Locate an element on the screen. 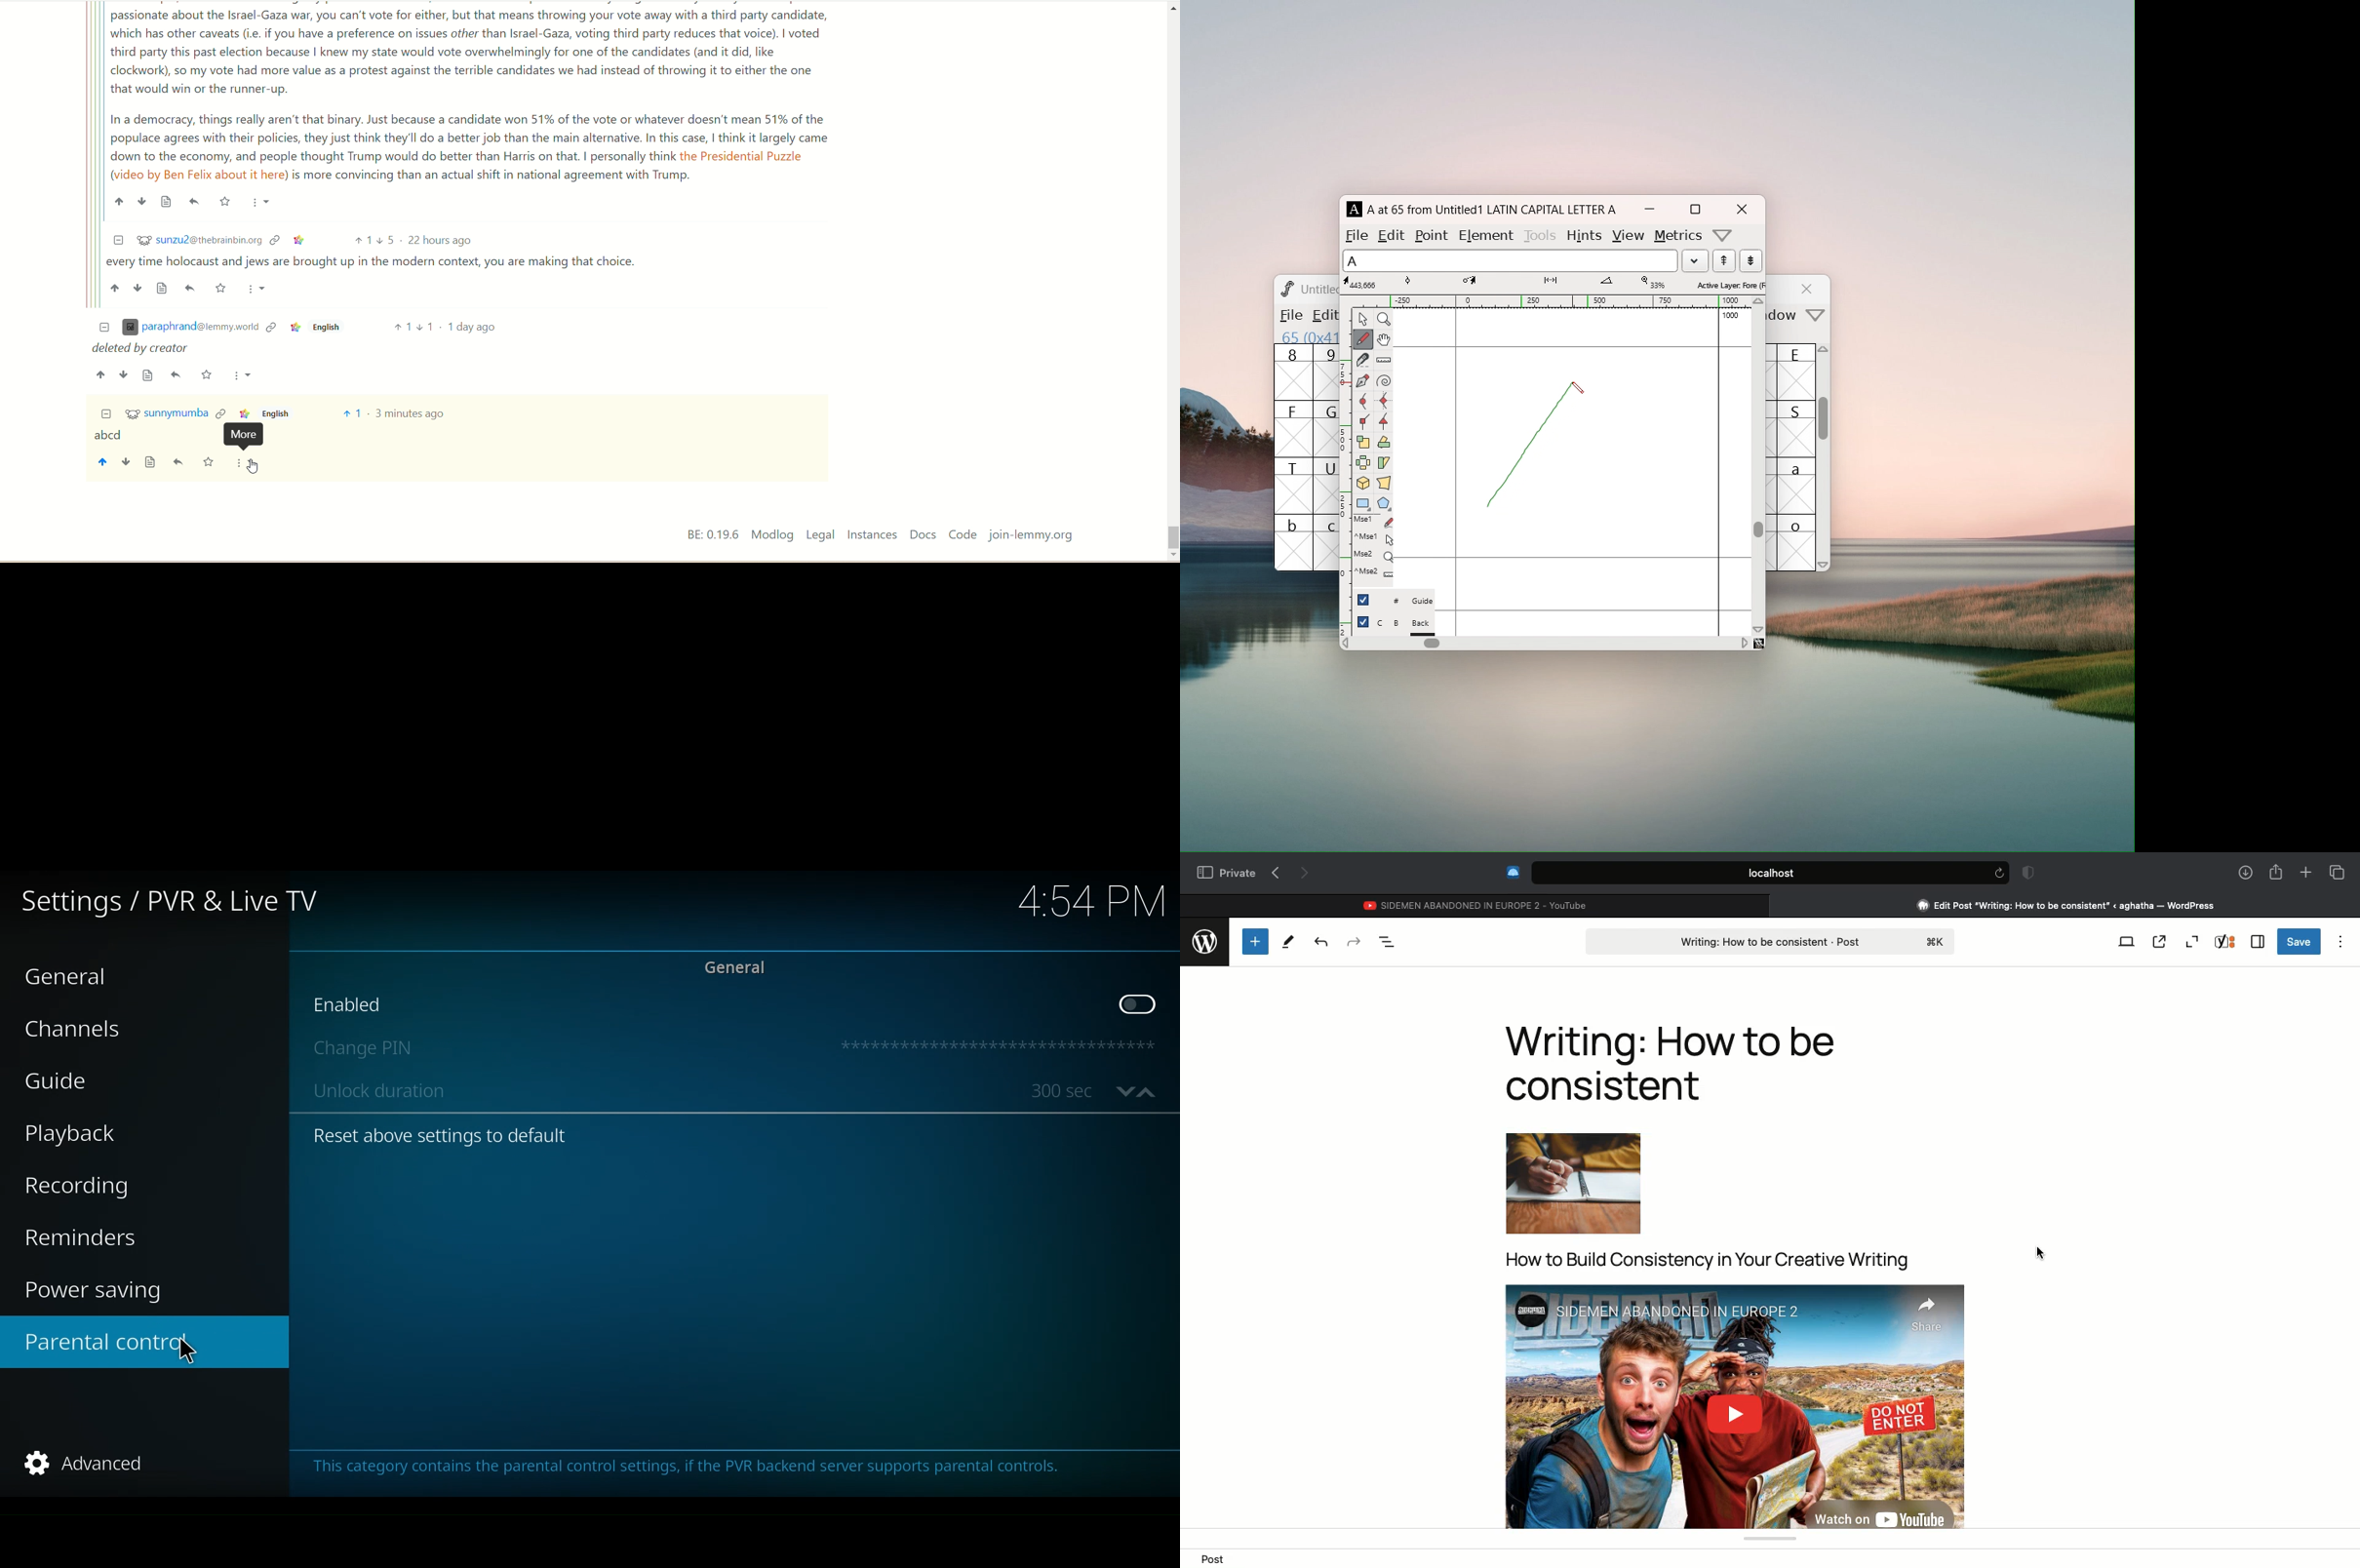 The image size is (2380, 1568). Change Pin is located at coordinates (567, 1047).